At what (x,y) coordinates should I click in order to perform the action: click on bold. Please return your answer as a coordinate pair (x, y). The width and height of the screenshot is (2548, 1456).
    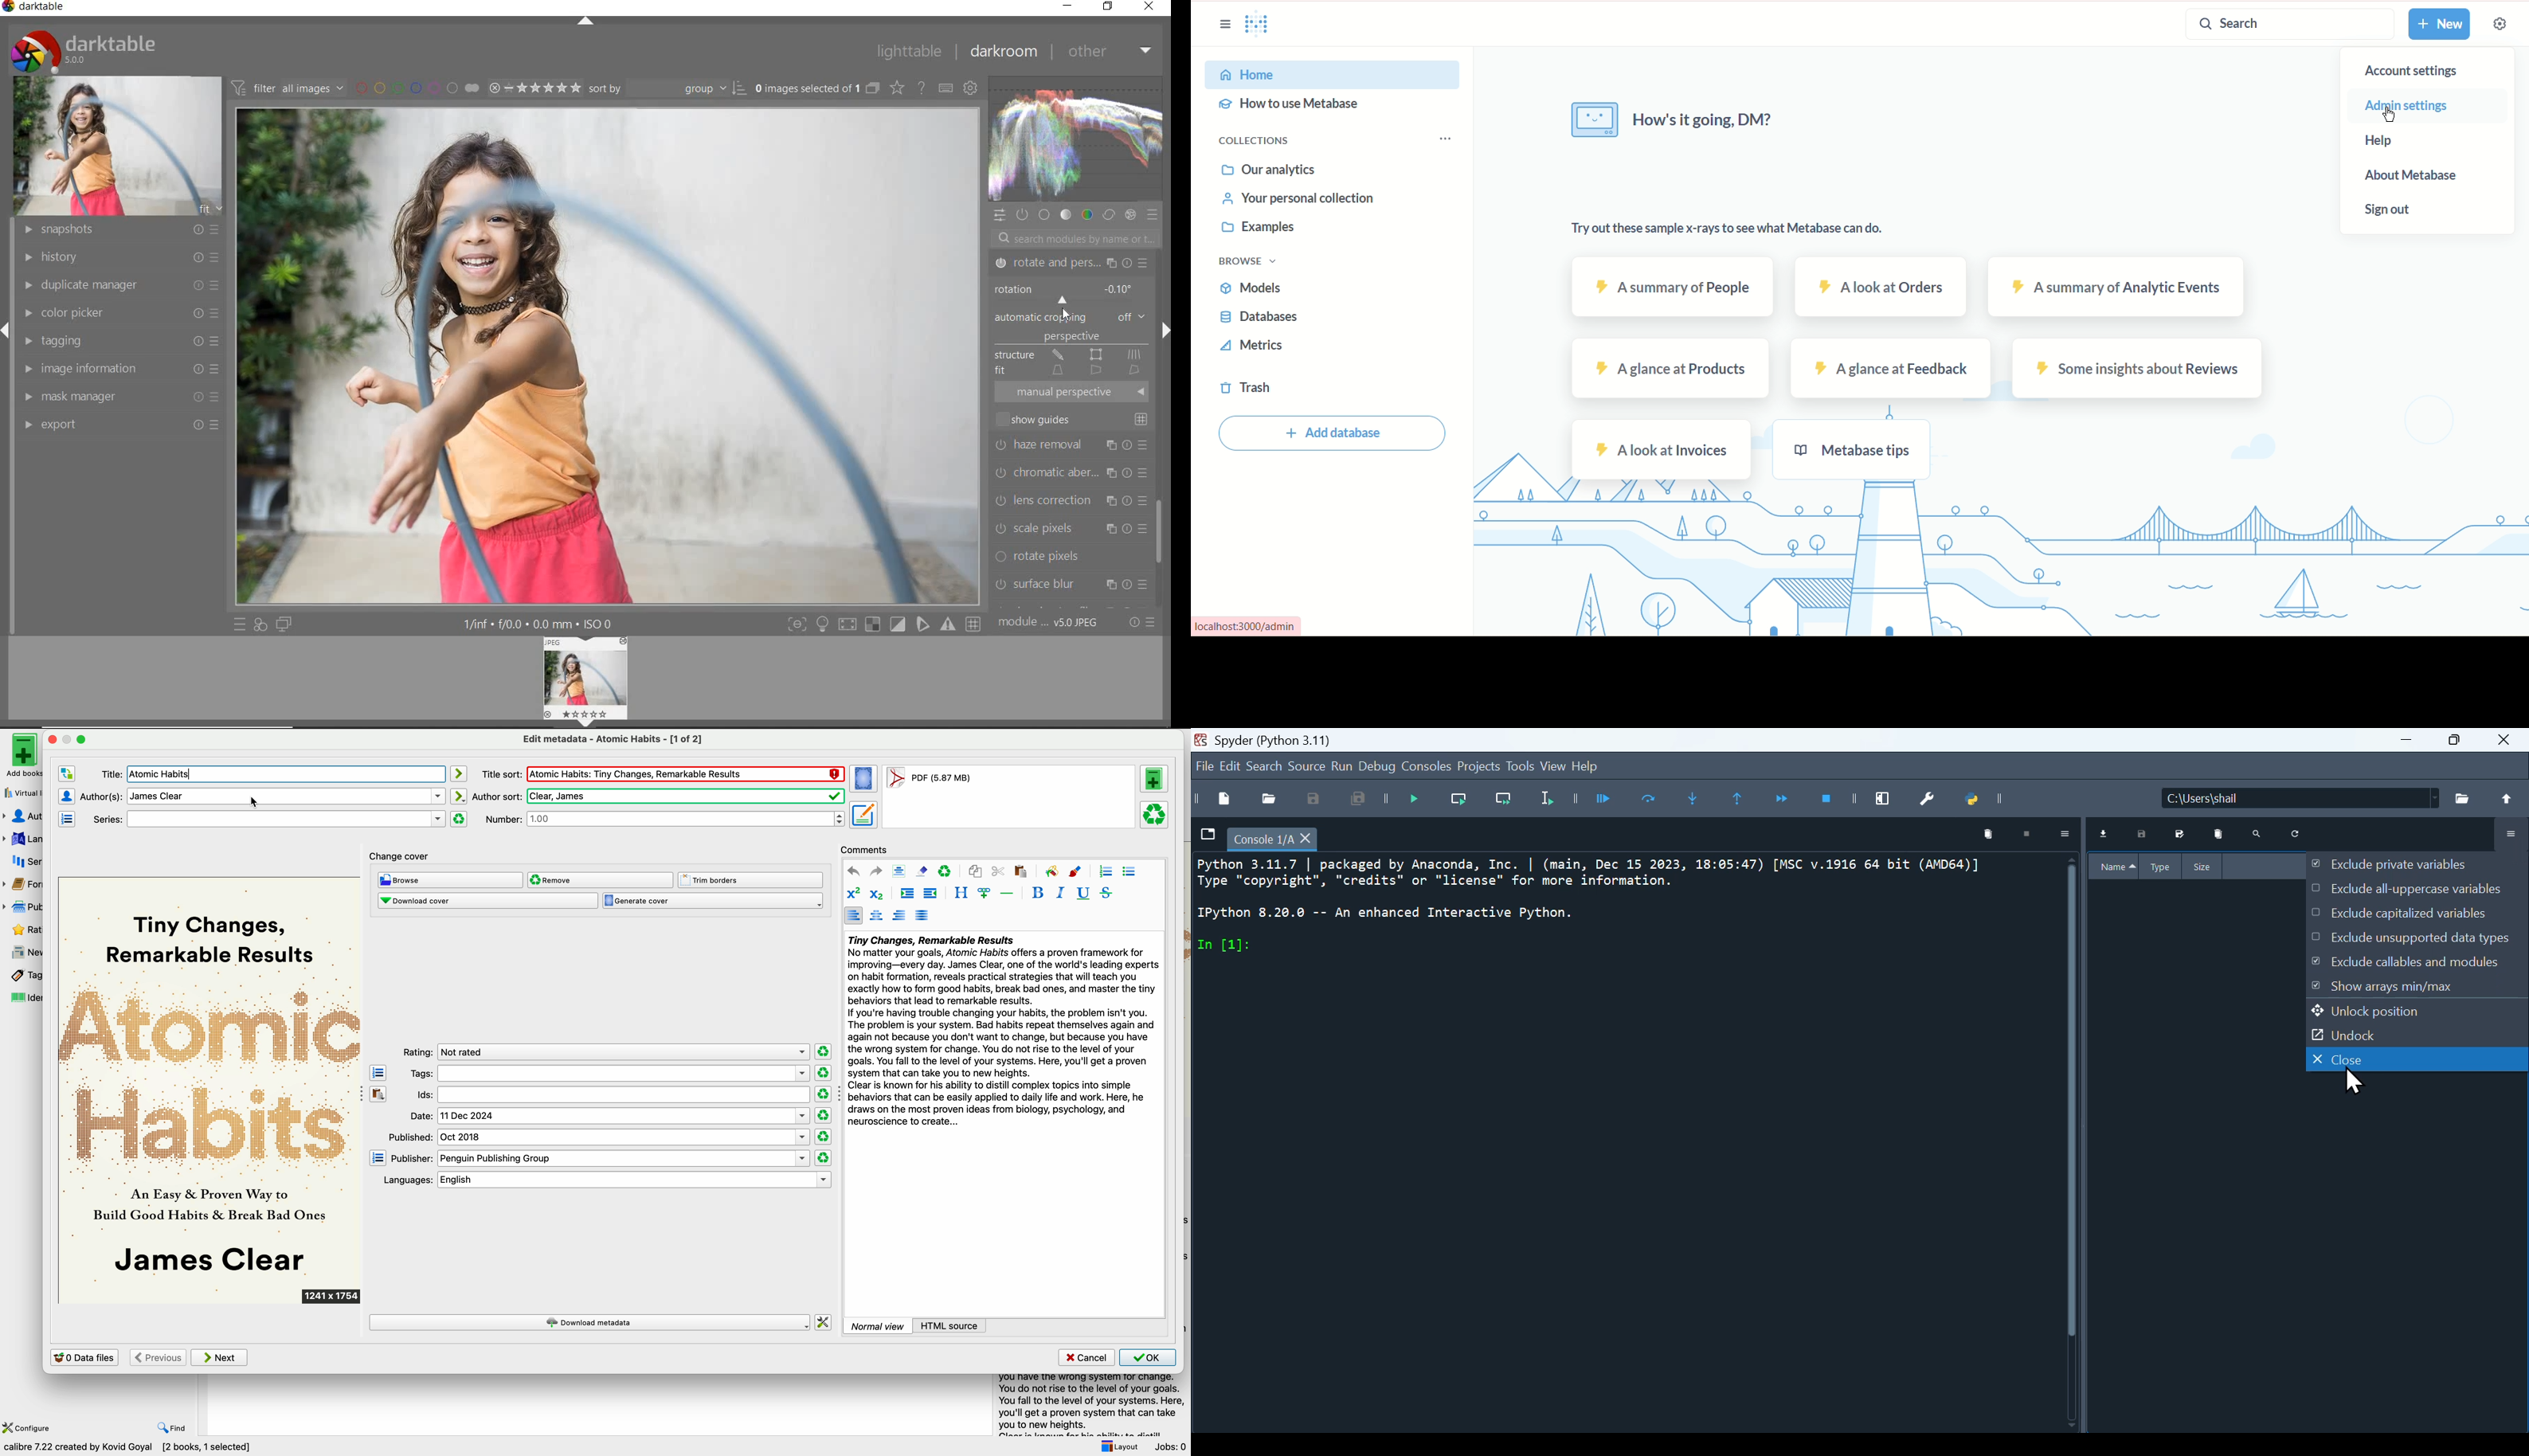
    Looking at the image, I should click on (1038, 892).